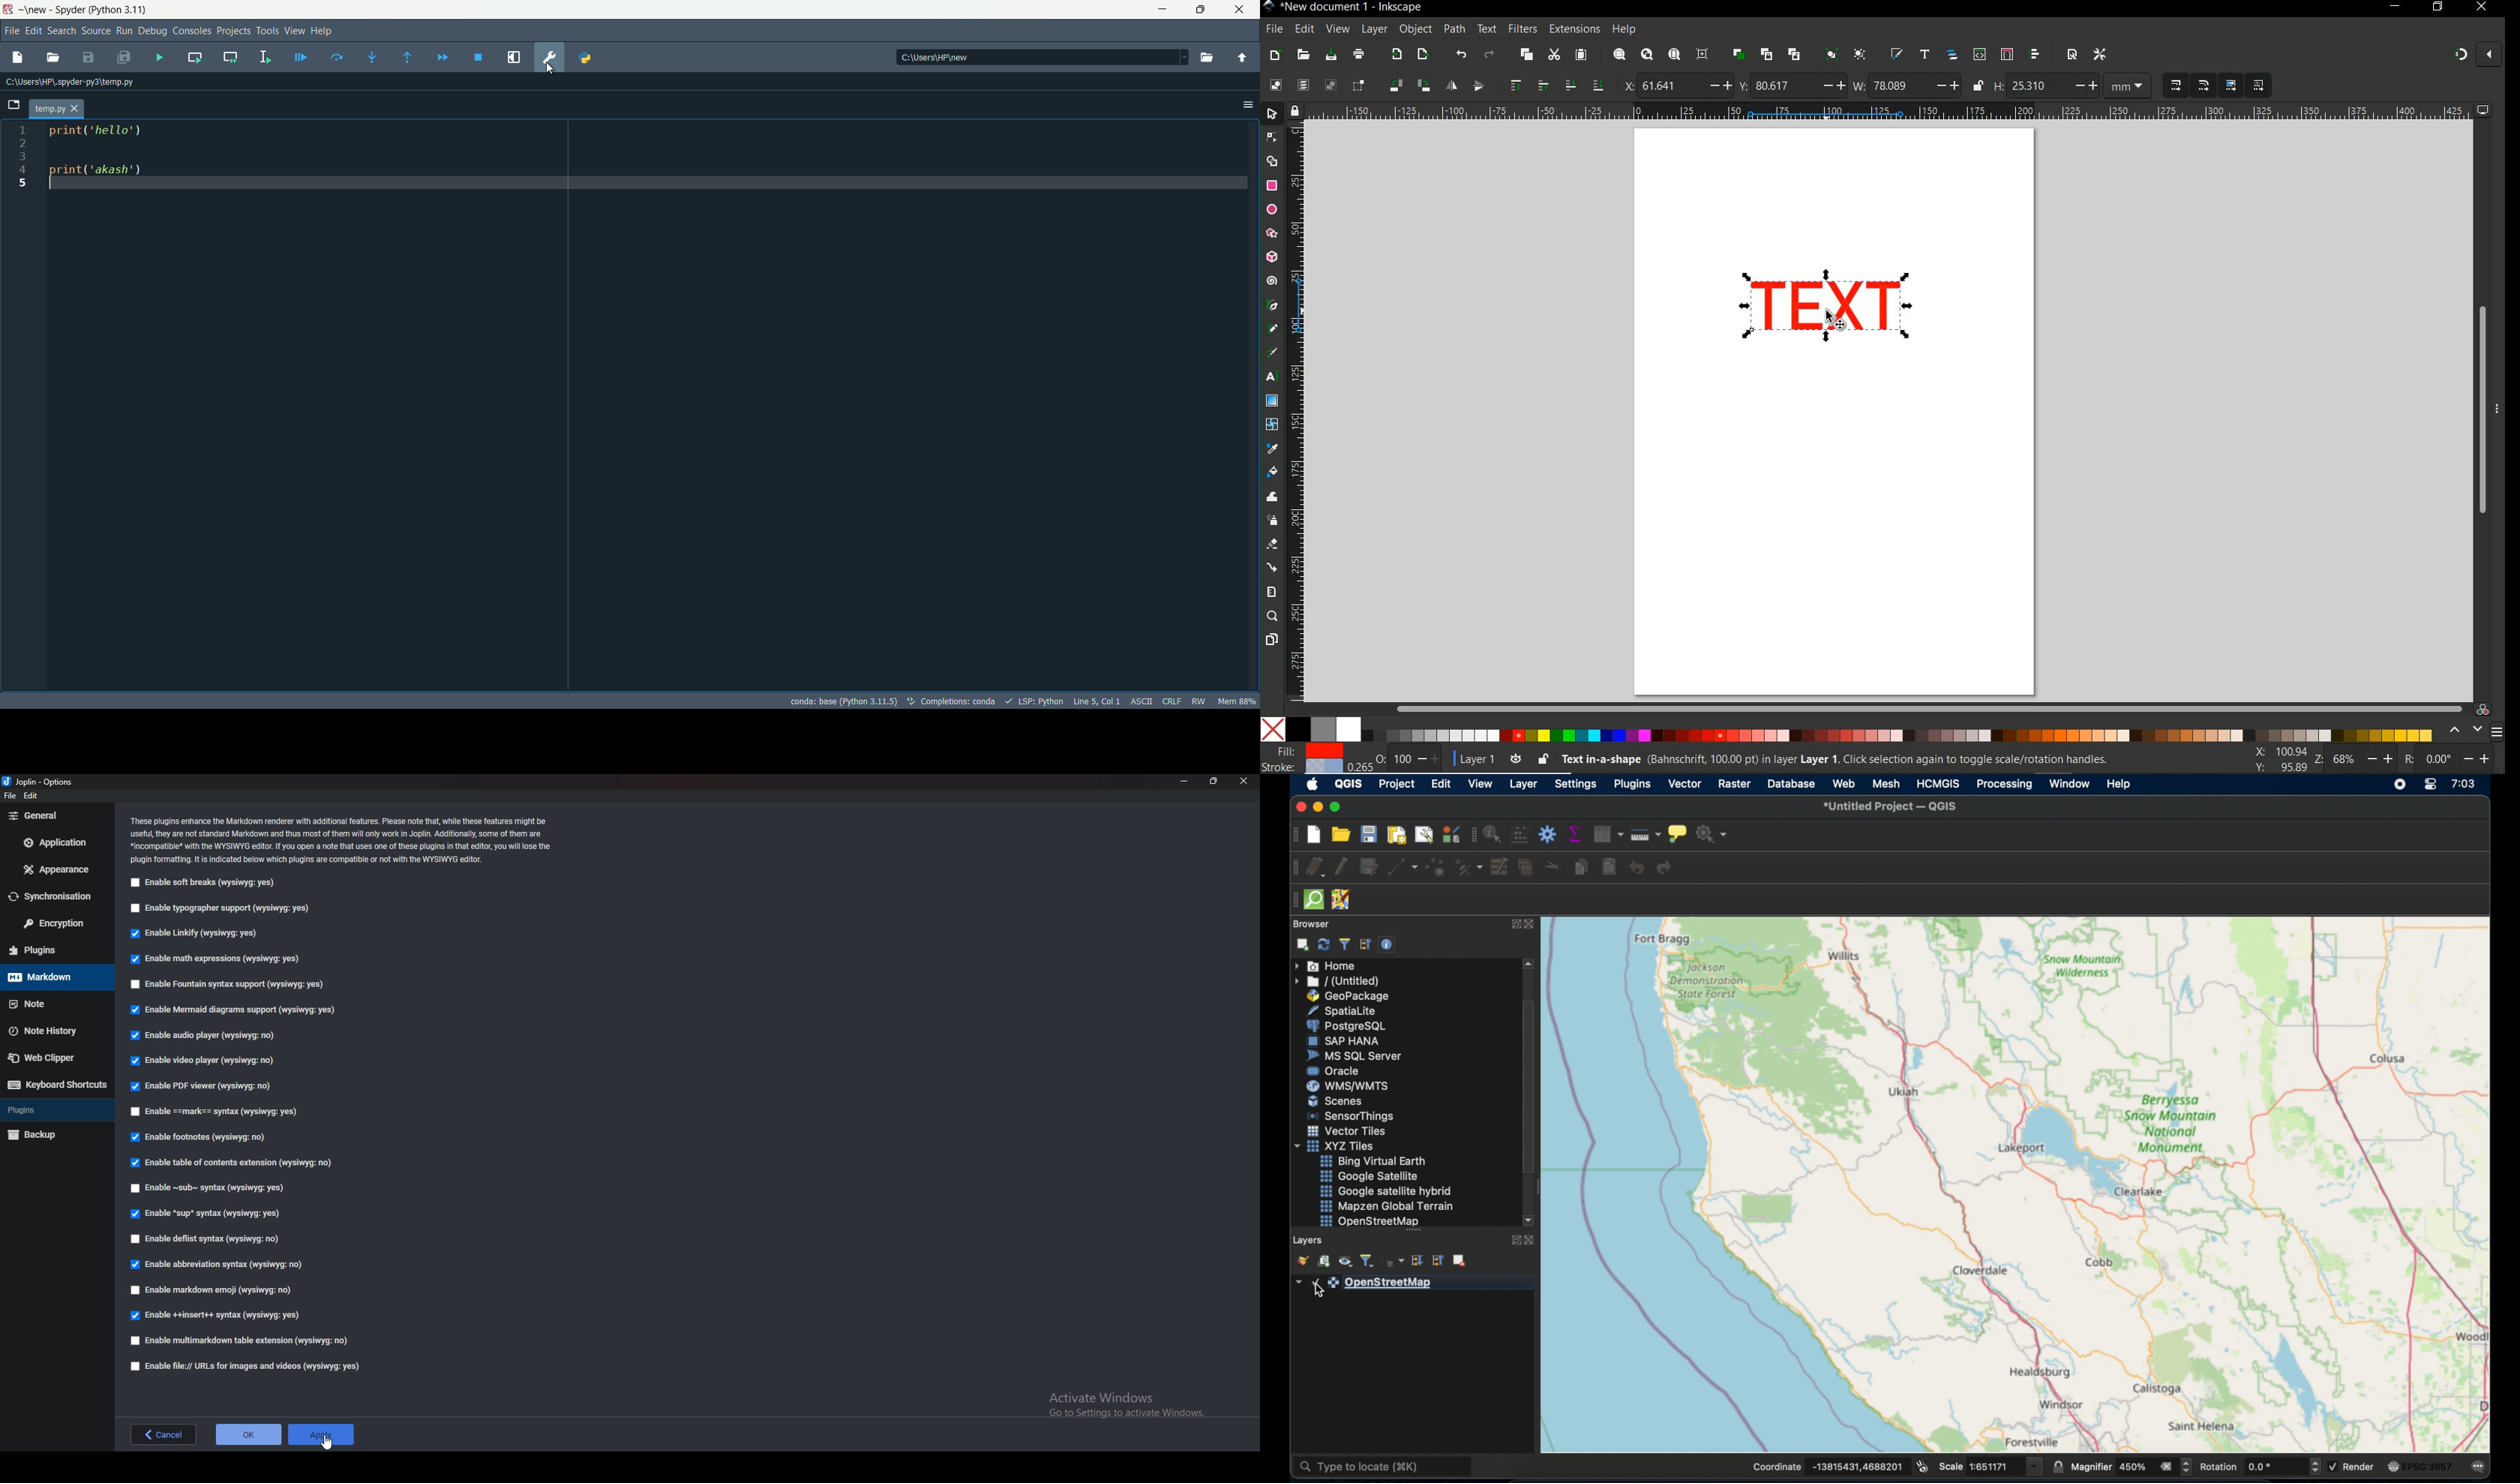  Describe the element at coordinates (49, 951) in the screenshot. I see `Plugins` at that location.